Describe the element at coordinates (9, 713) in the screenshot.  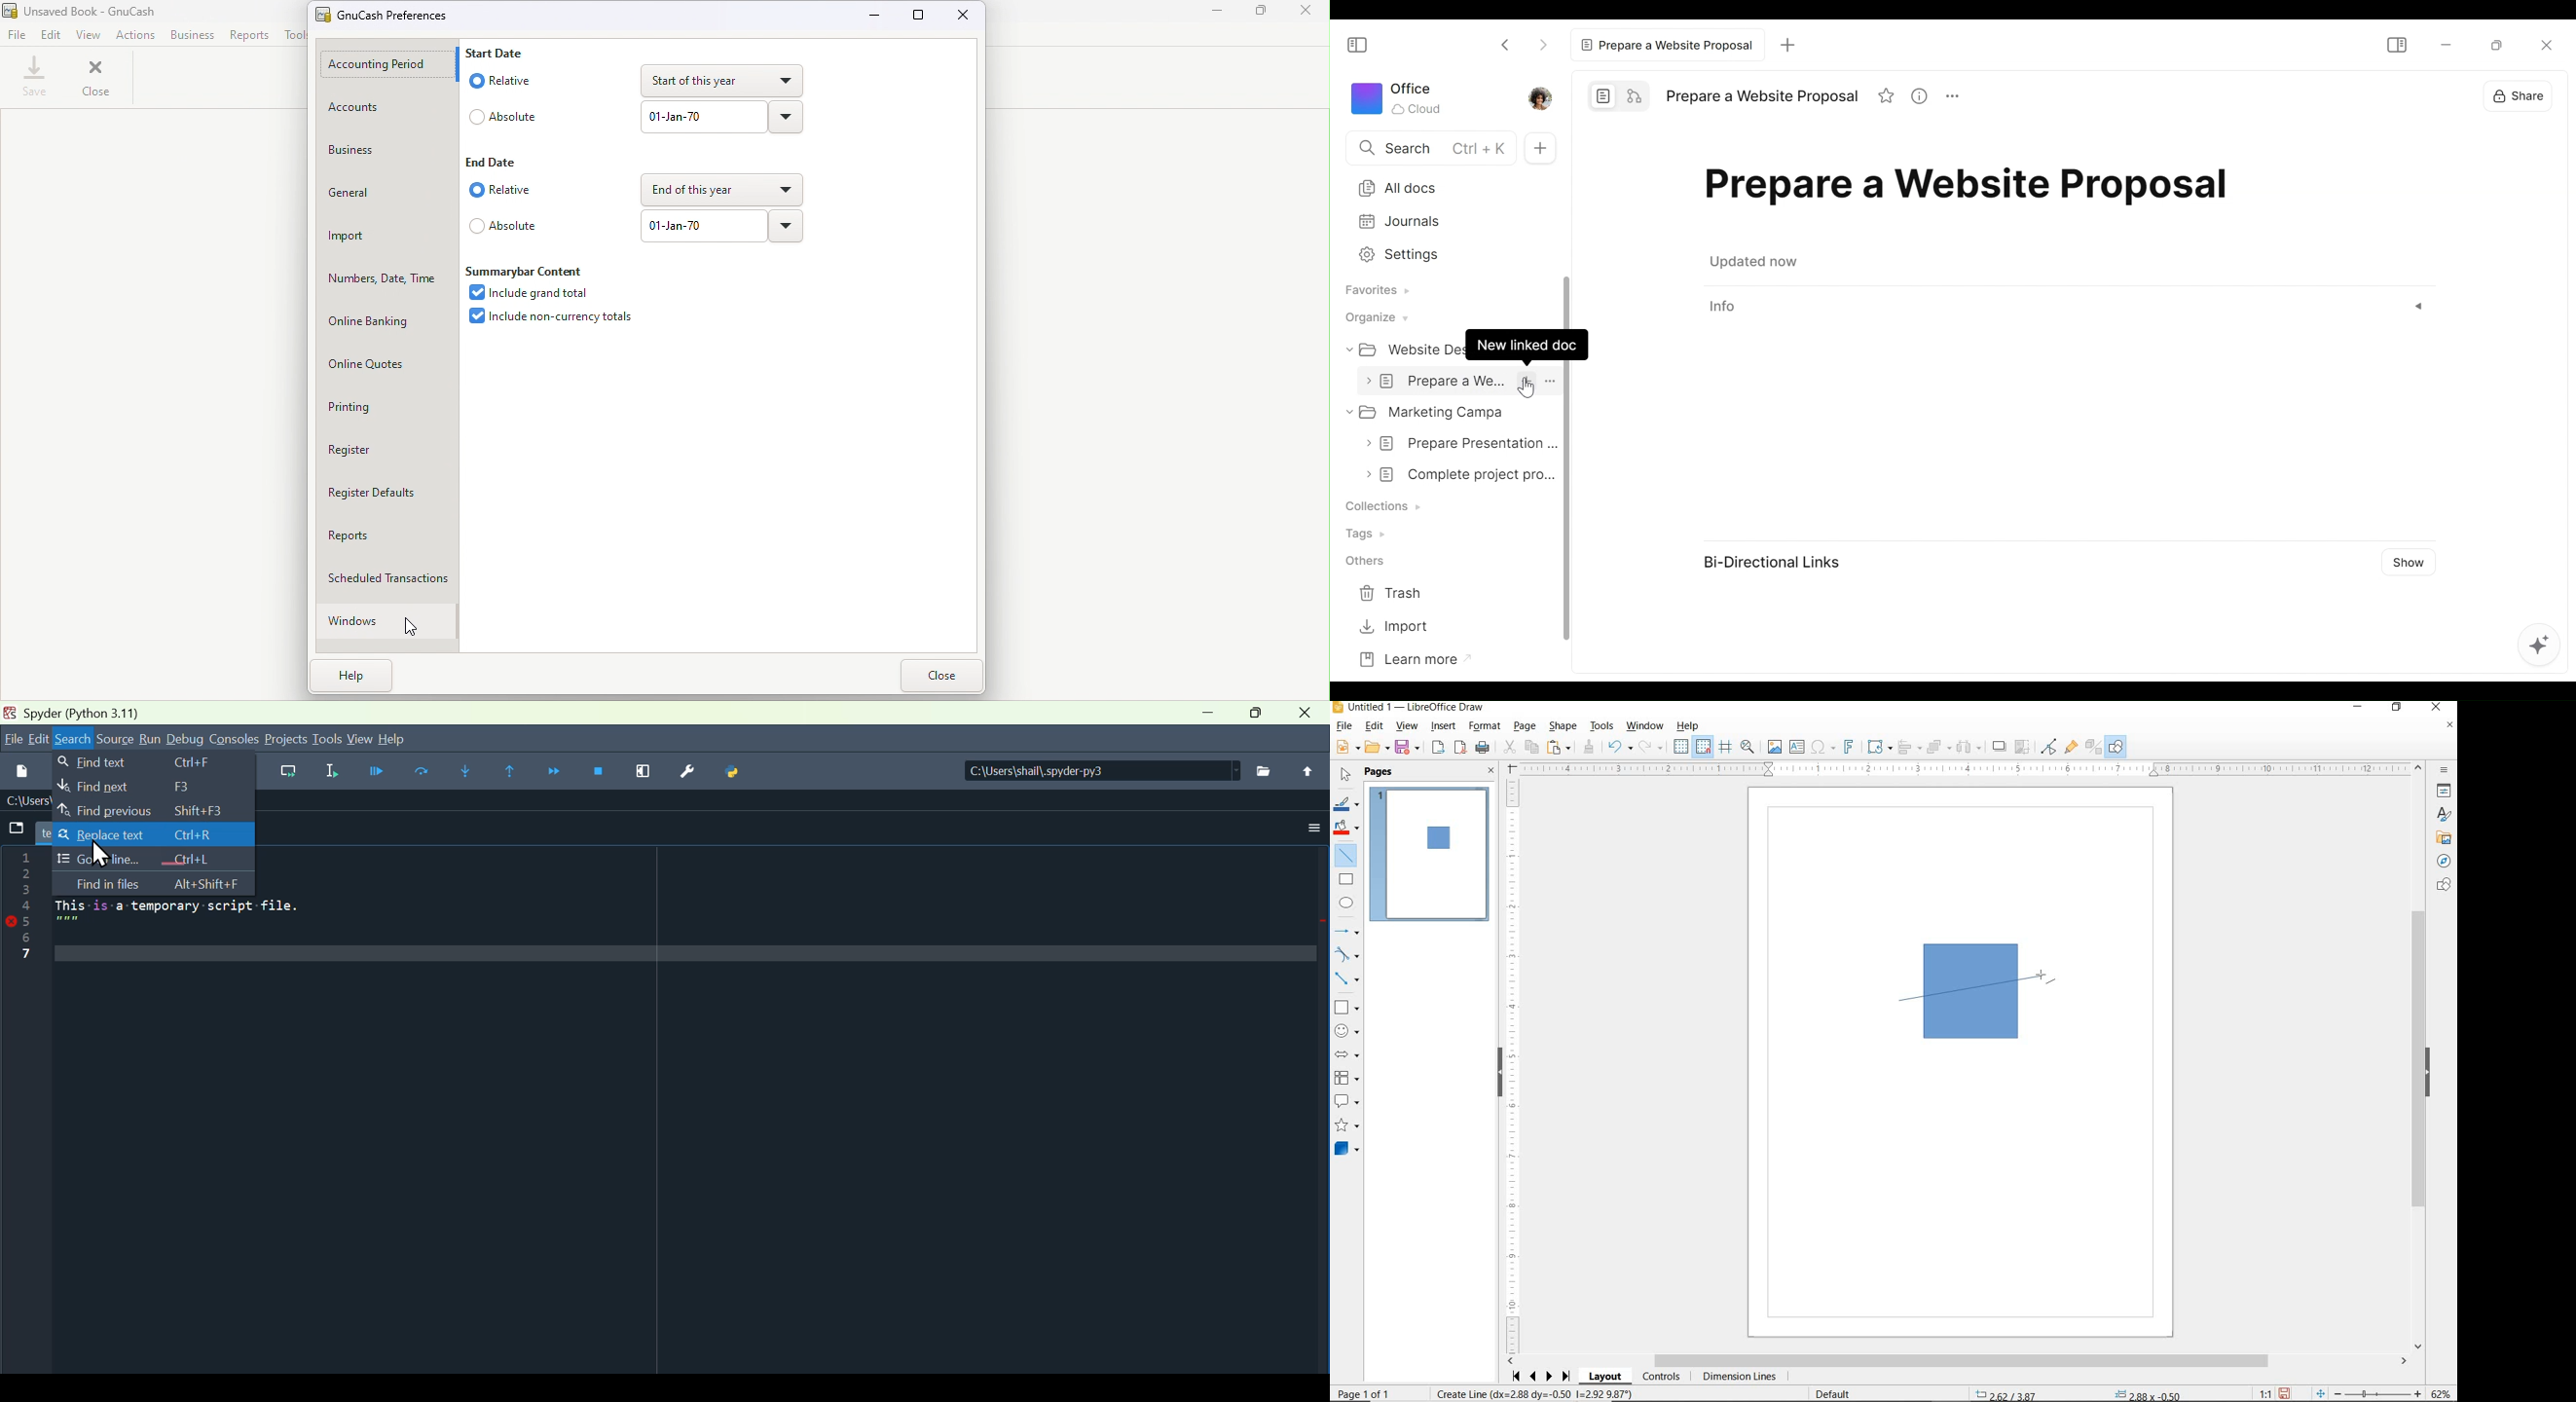
I see `Spyder Desktop Icon` at that location.